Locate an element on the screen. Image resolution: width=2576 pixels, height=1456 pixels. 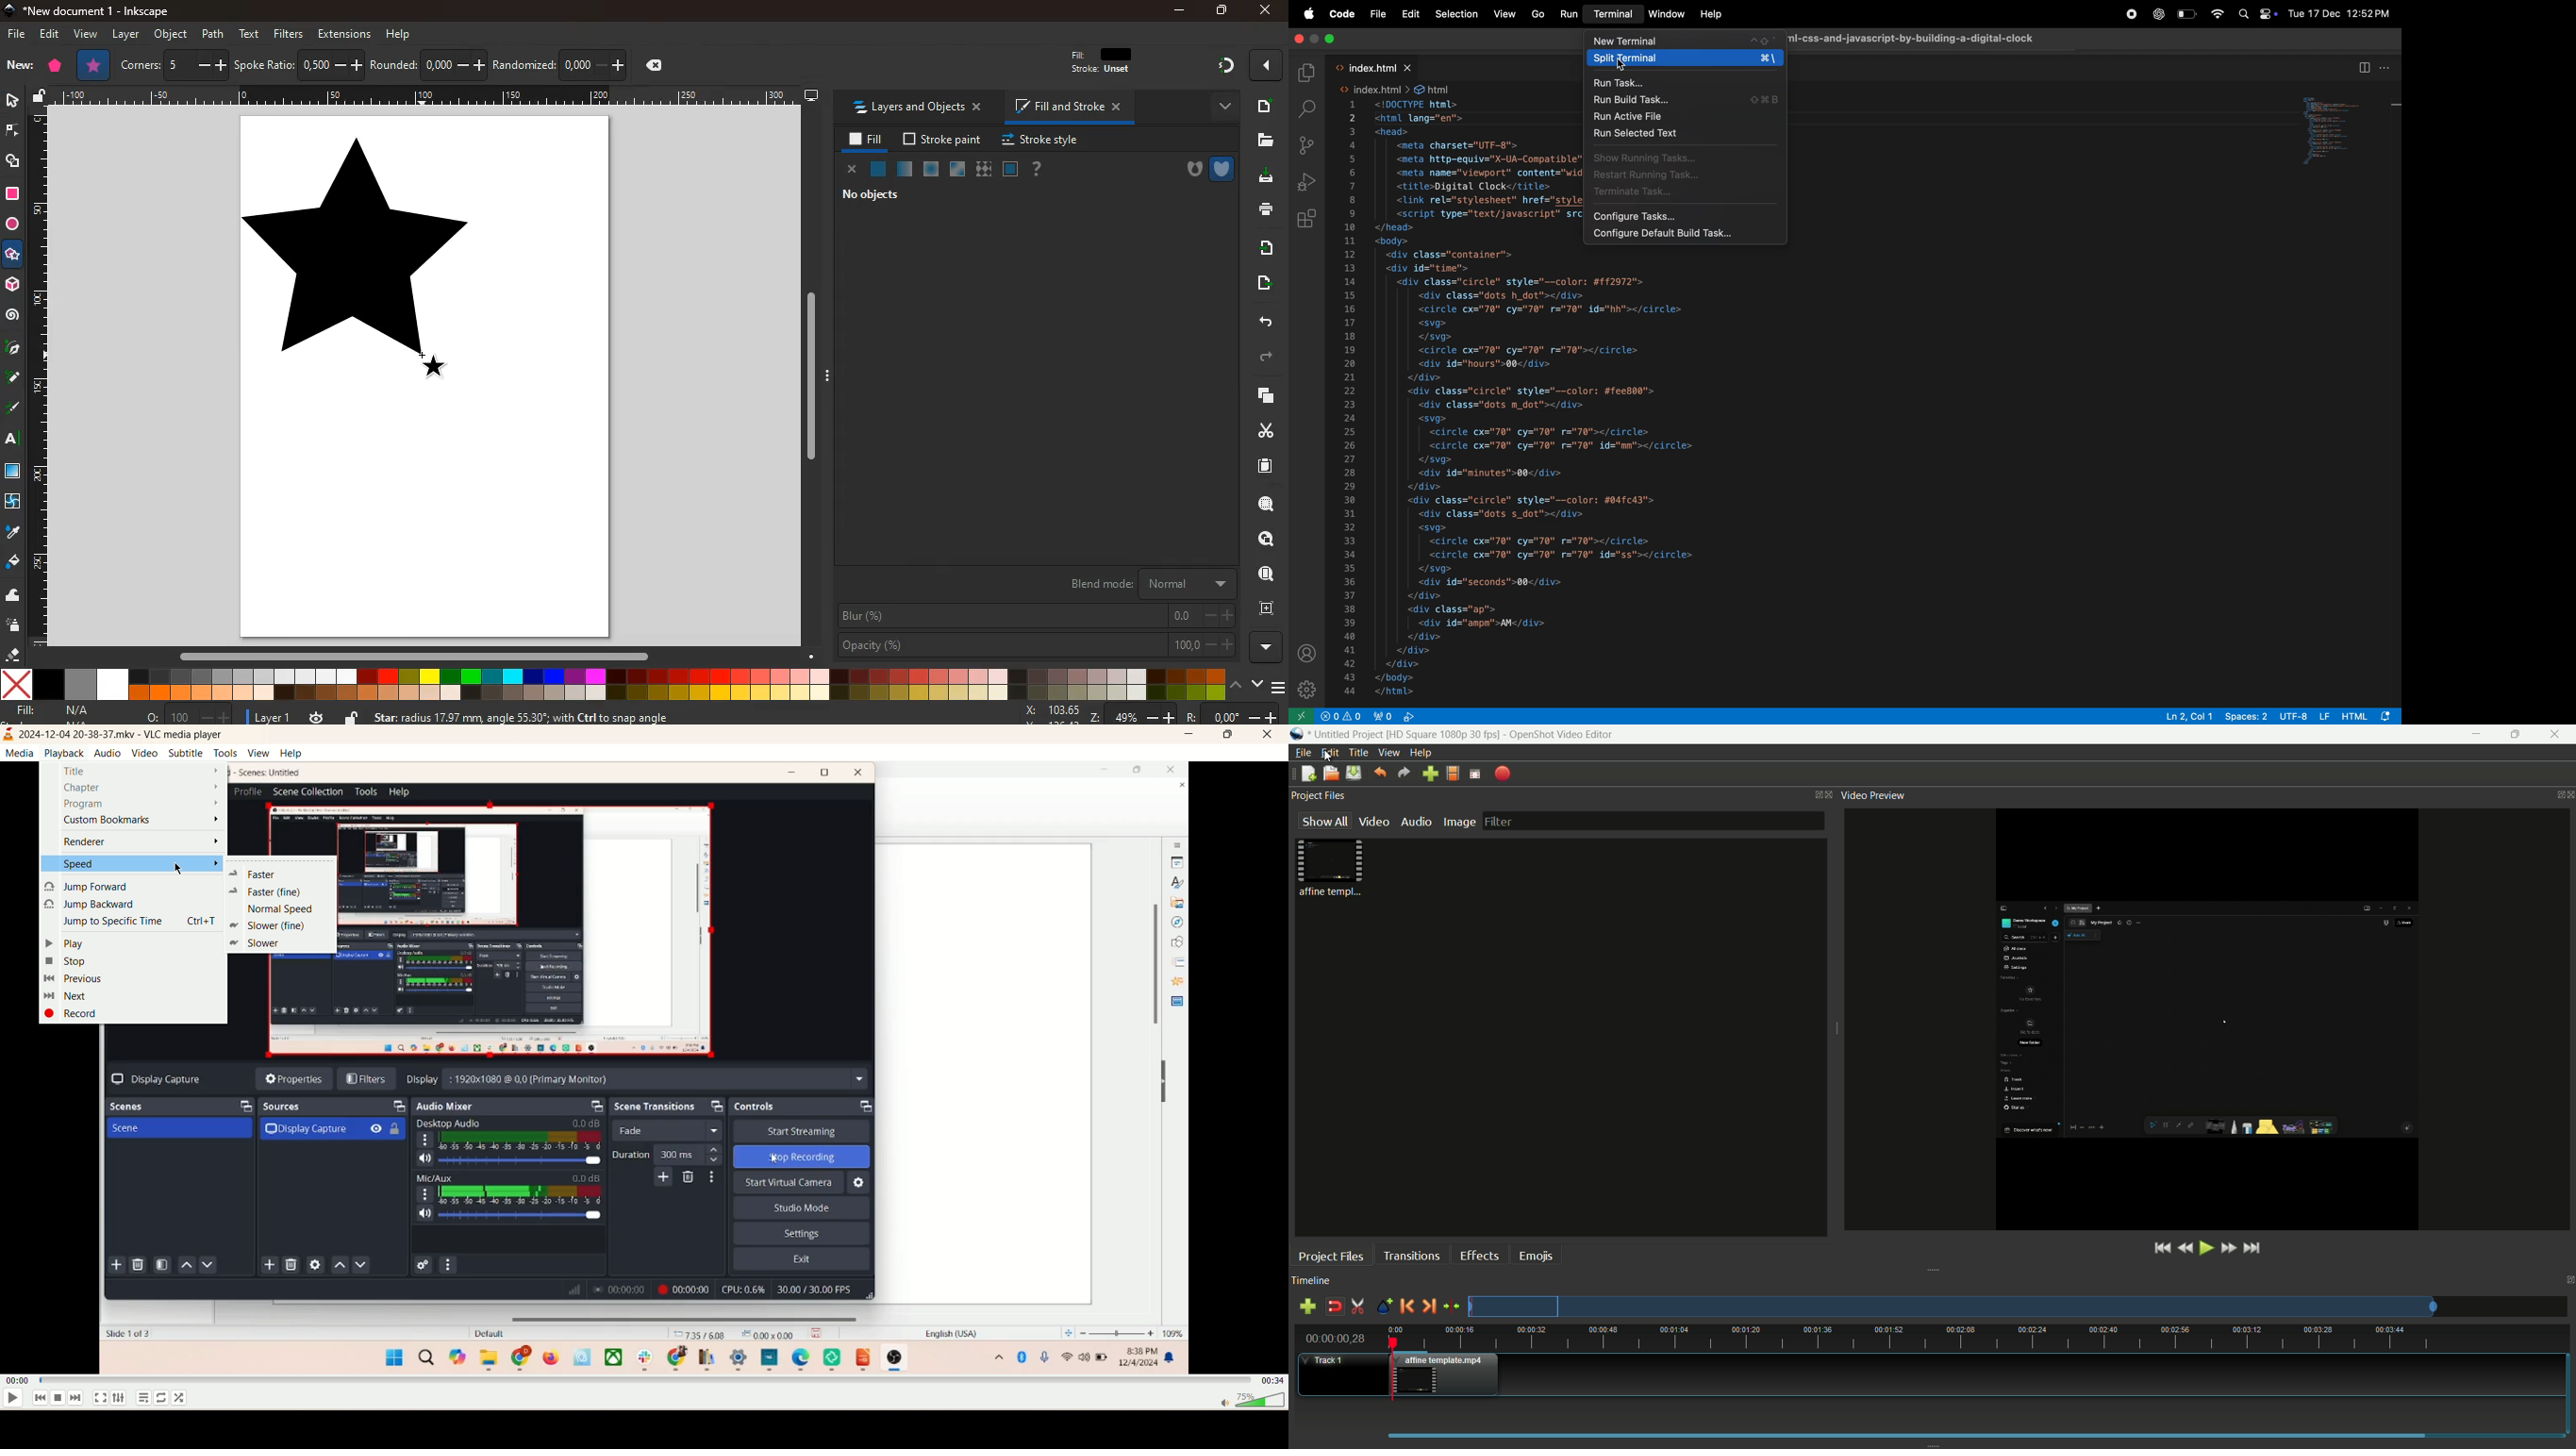
help is located at coordinates (400, 36).